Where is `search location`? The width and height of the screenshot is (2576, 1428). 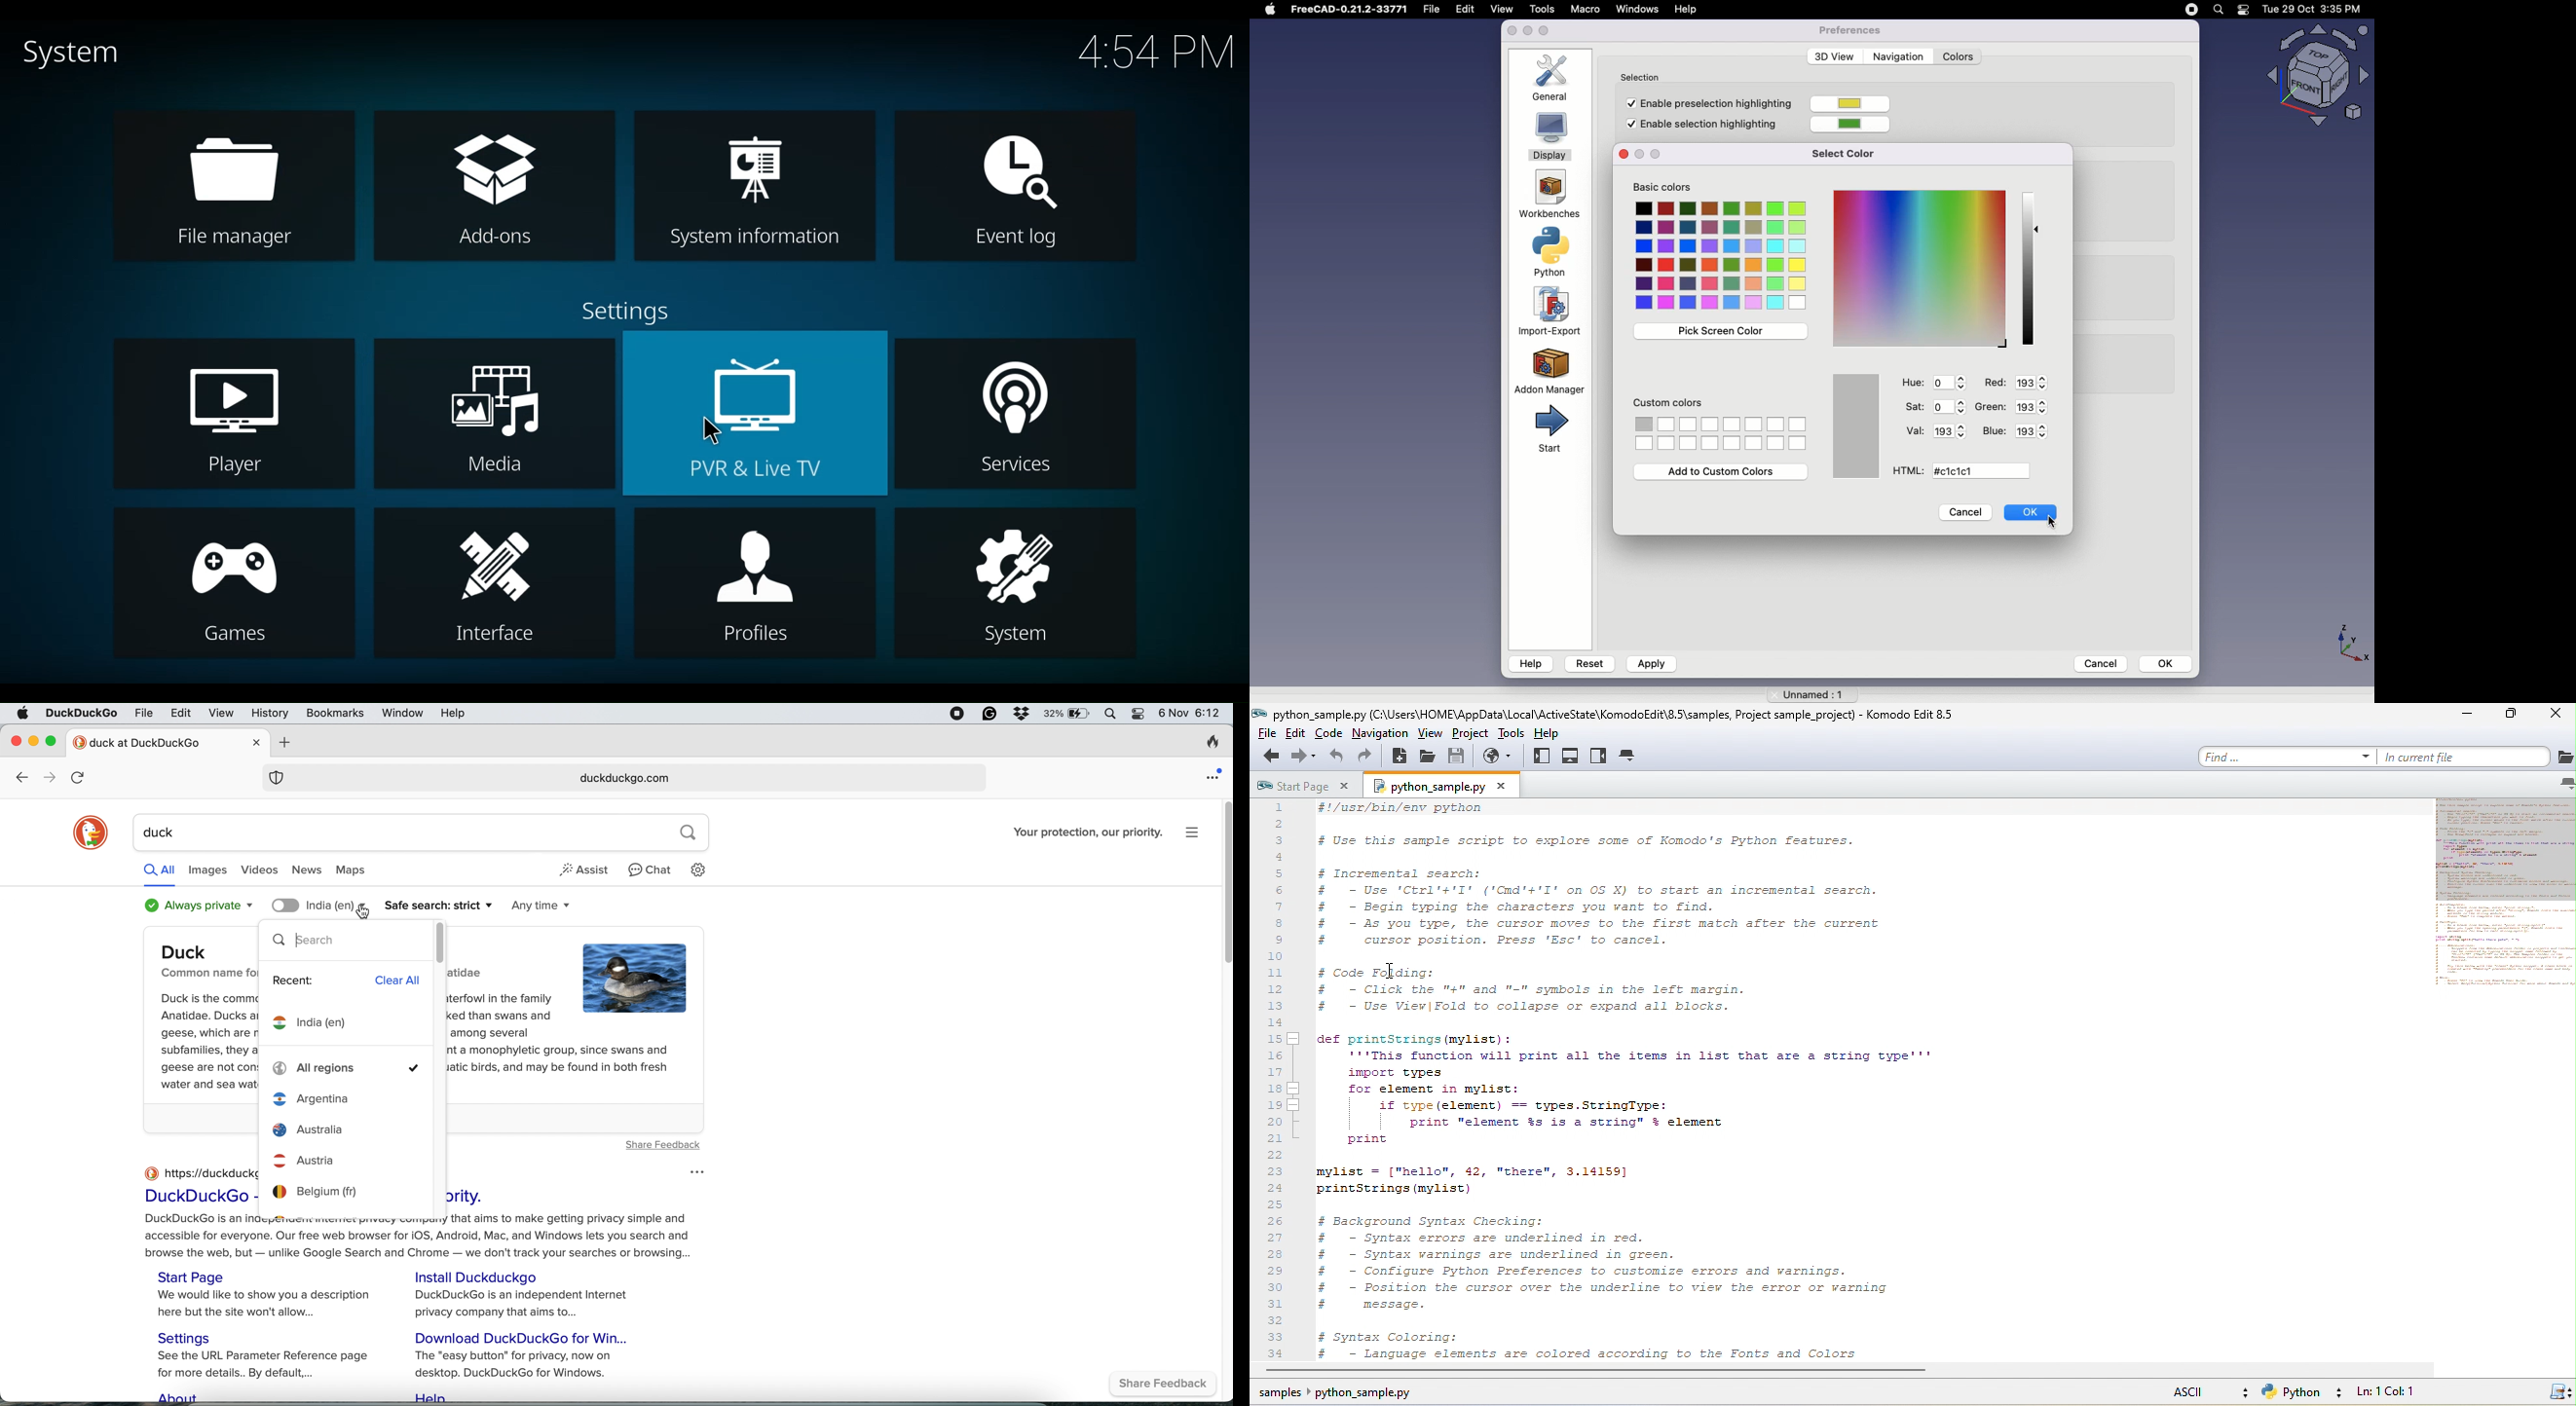 search location is located at coordinates (335, 905).